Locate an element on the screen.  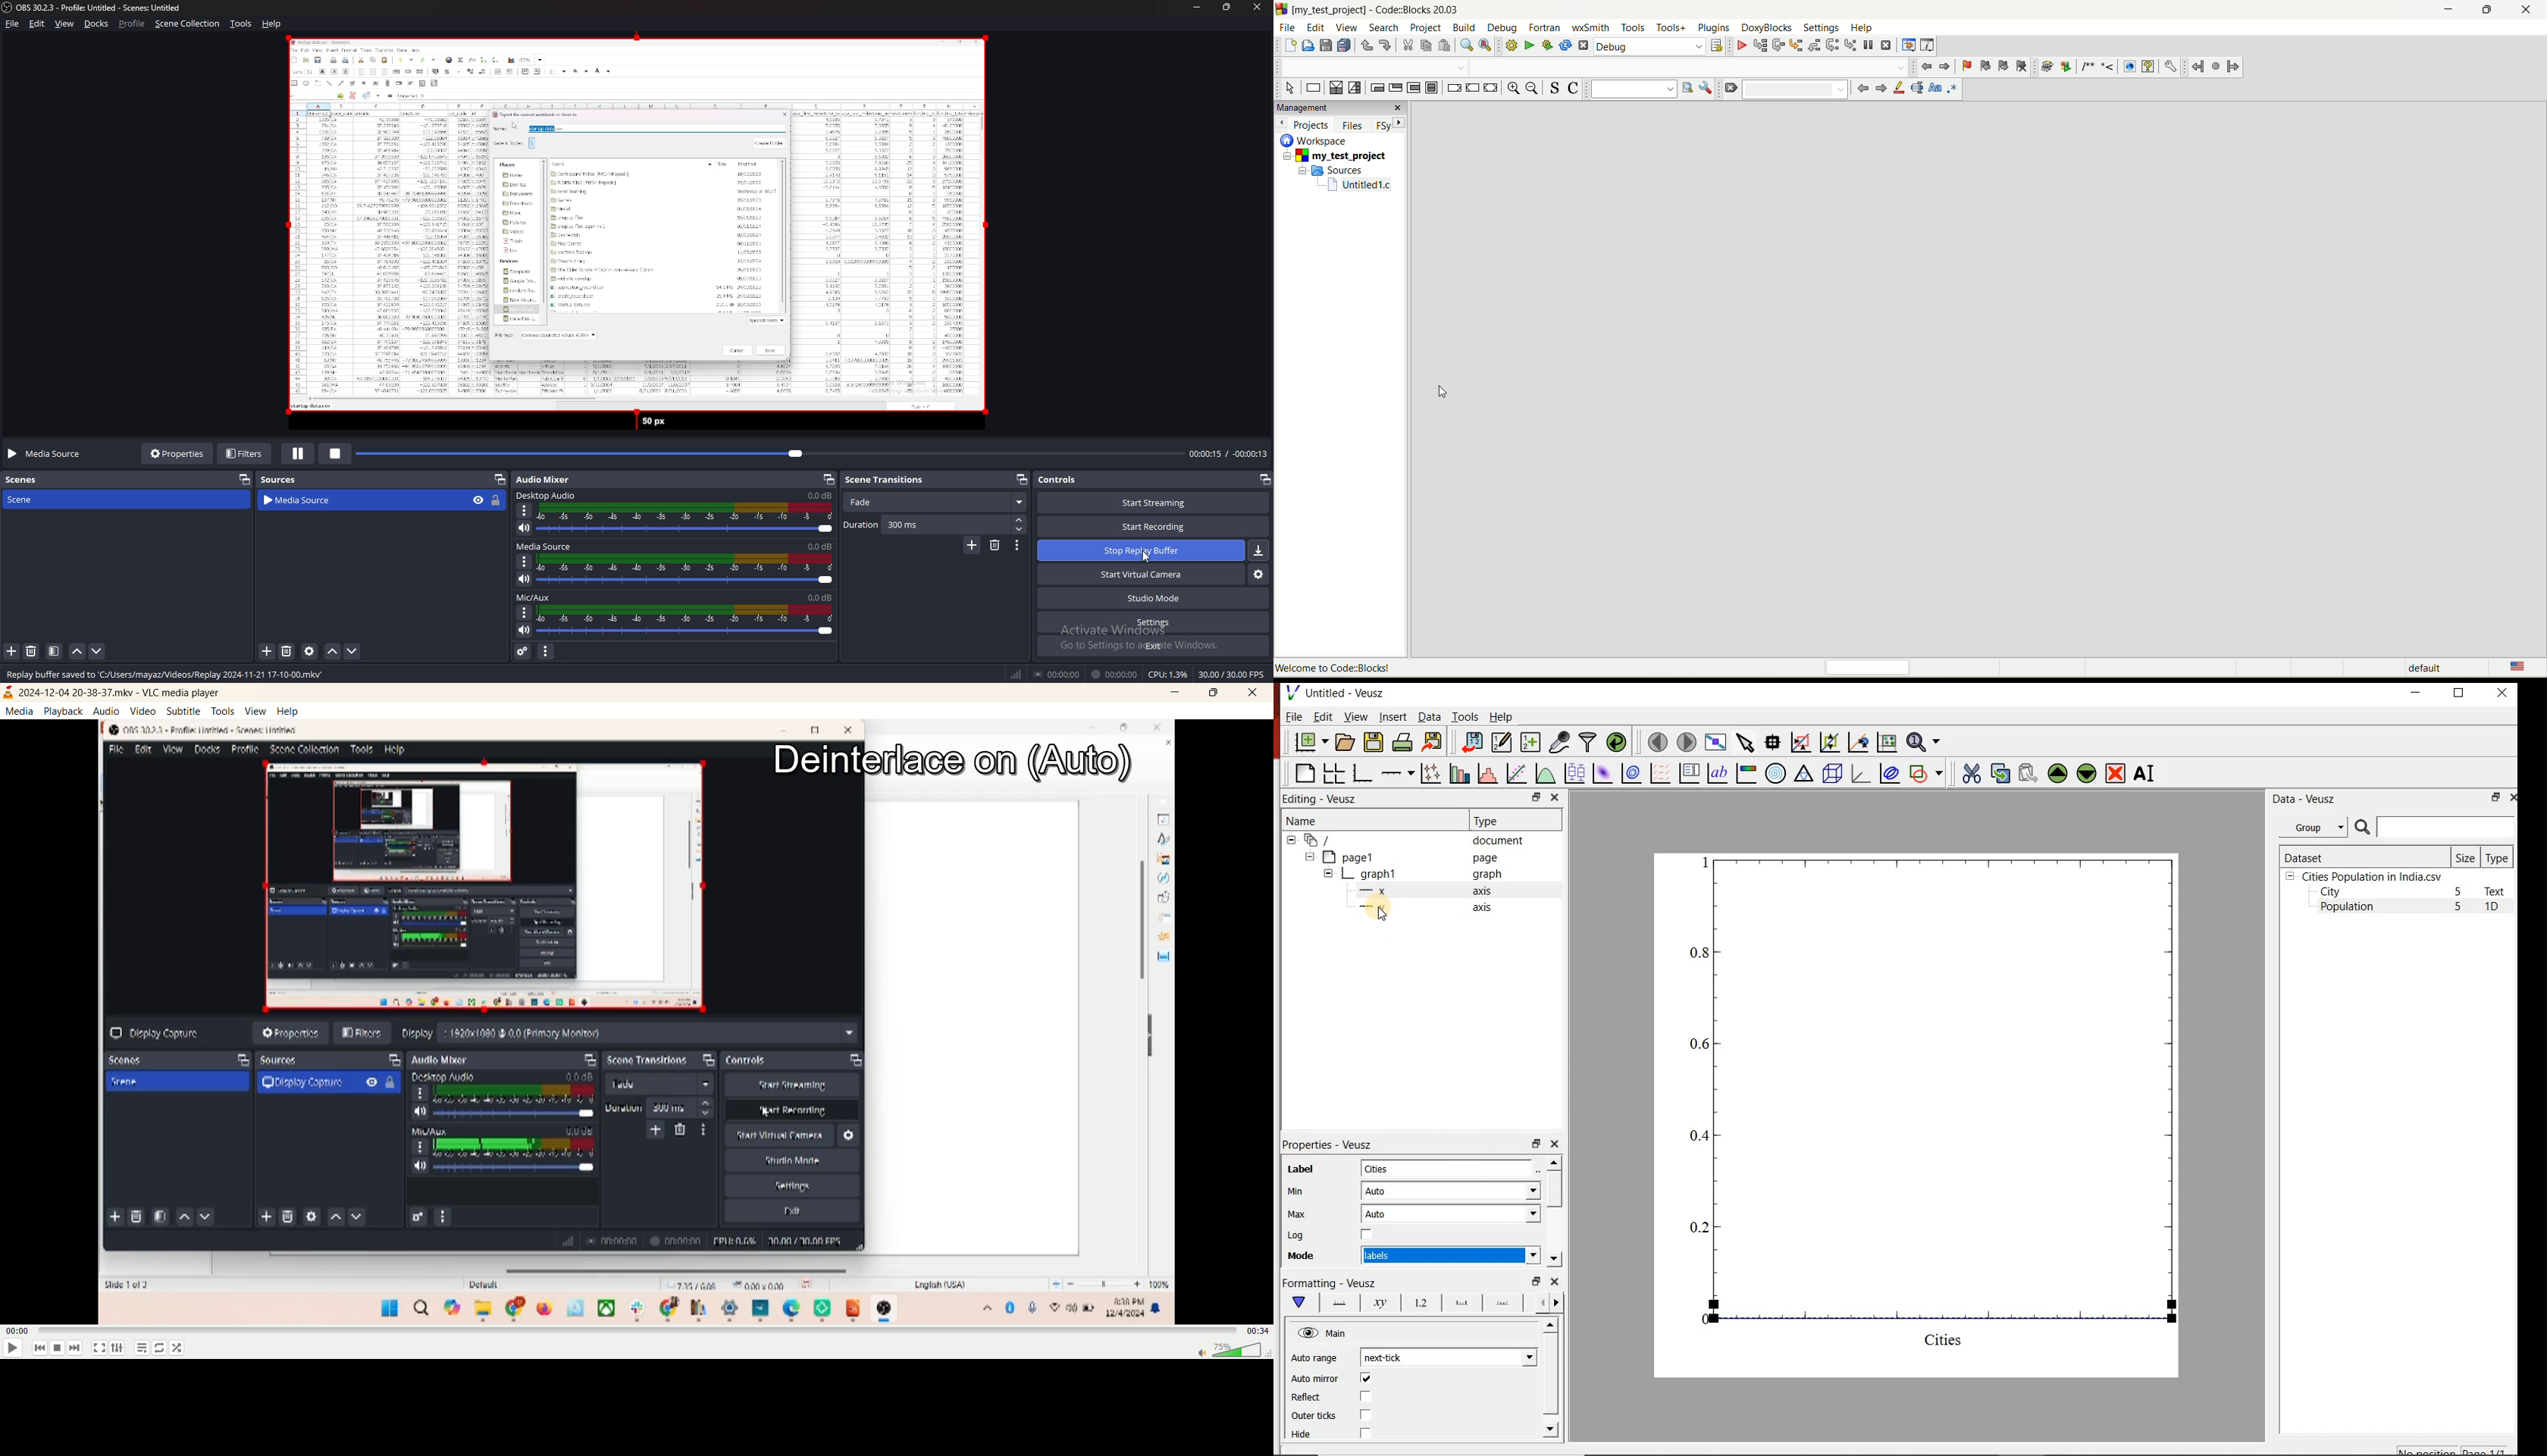
mic/aux is located at coordinates (533, 598).